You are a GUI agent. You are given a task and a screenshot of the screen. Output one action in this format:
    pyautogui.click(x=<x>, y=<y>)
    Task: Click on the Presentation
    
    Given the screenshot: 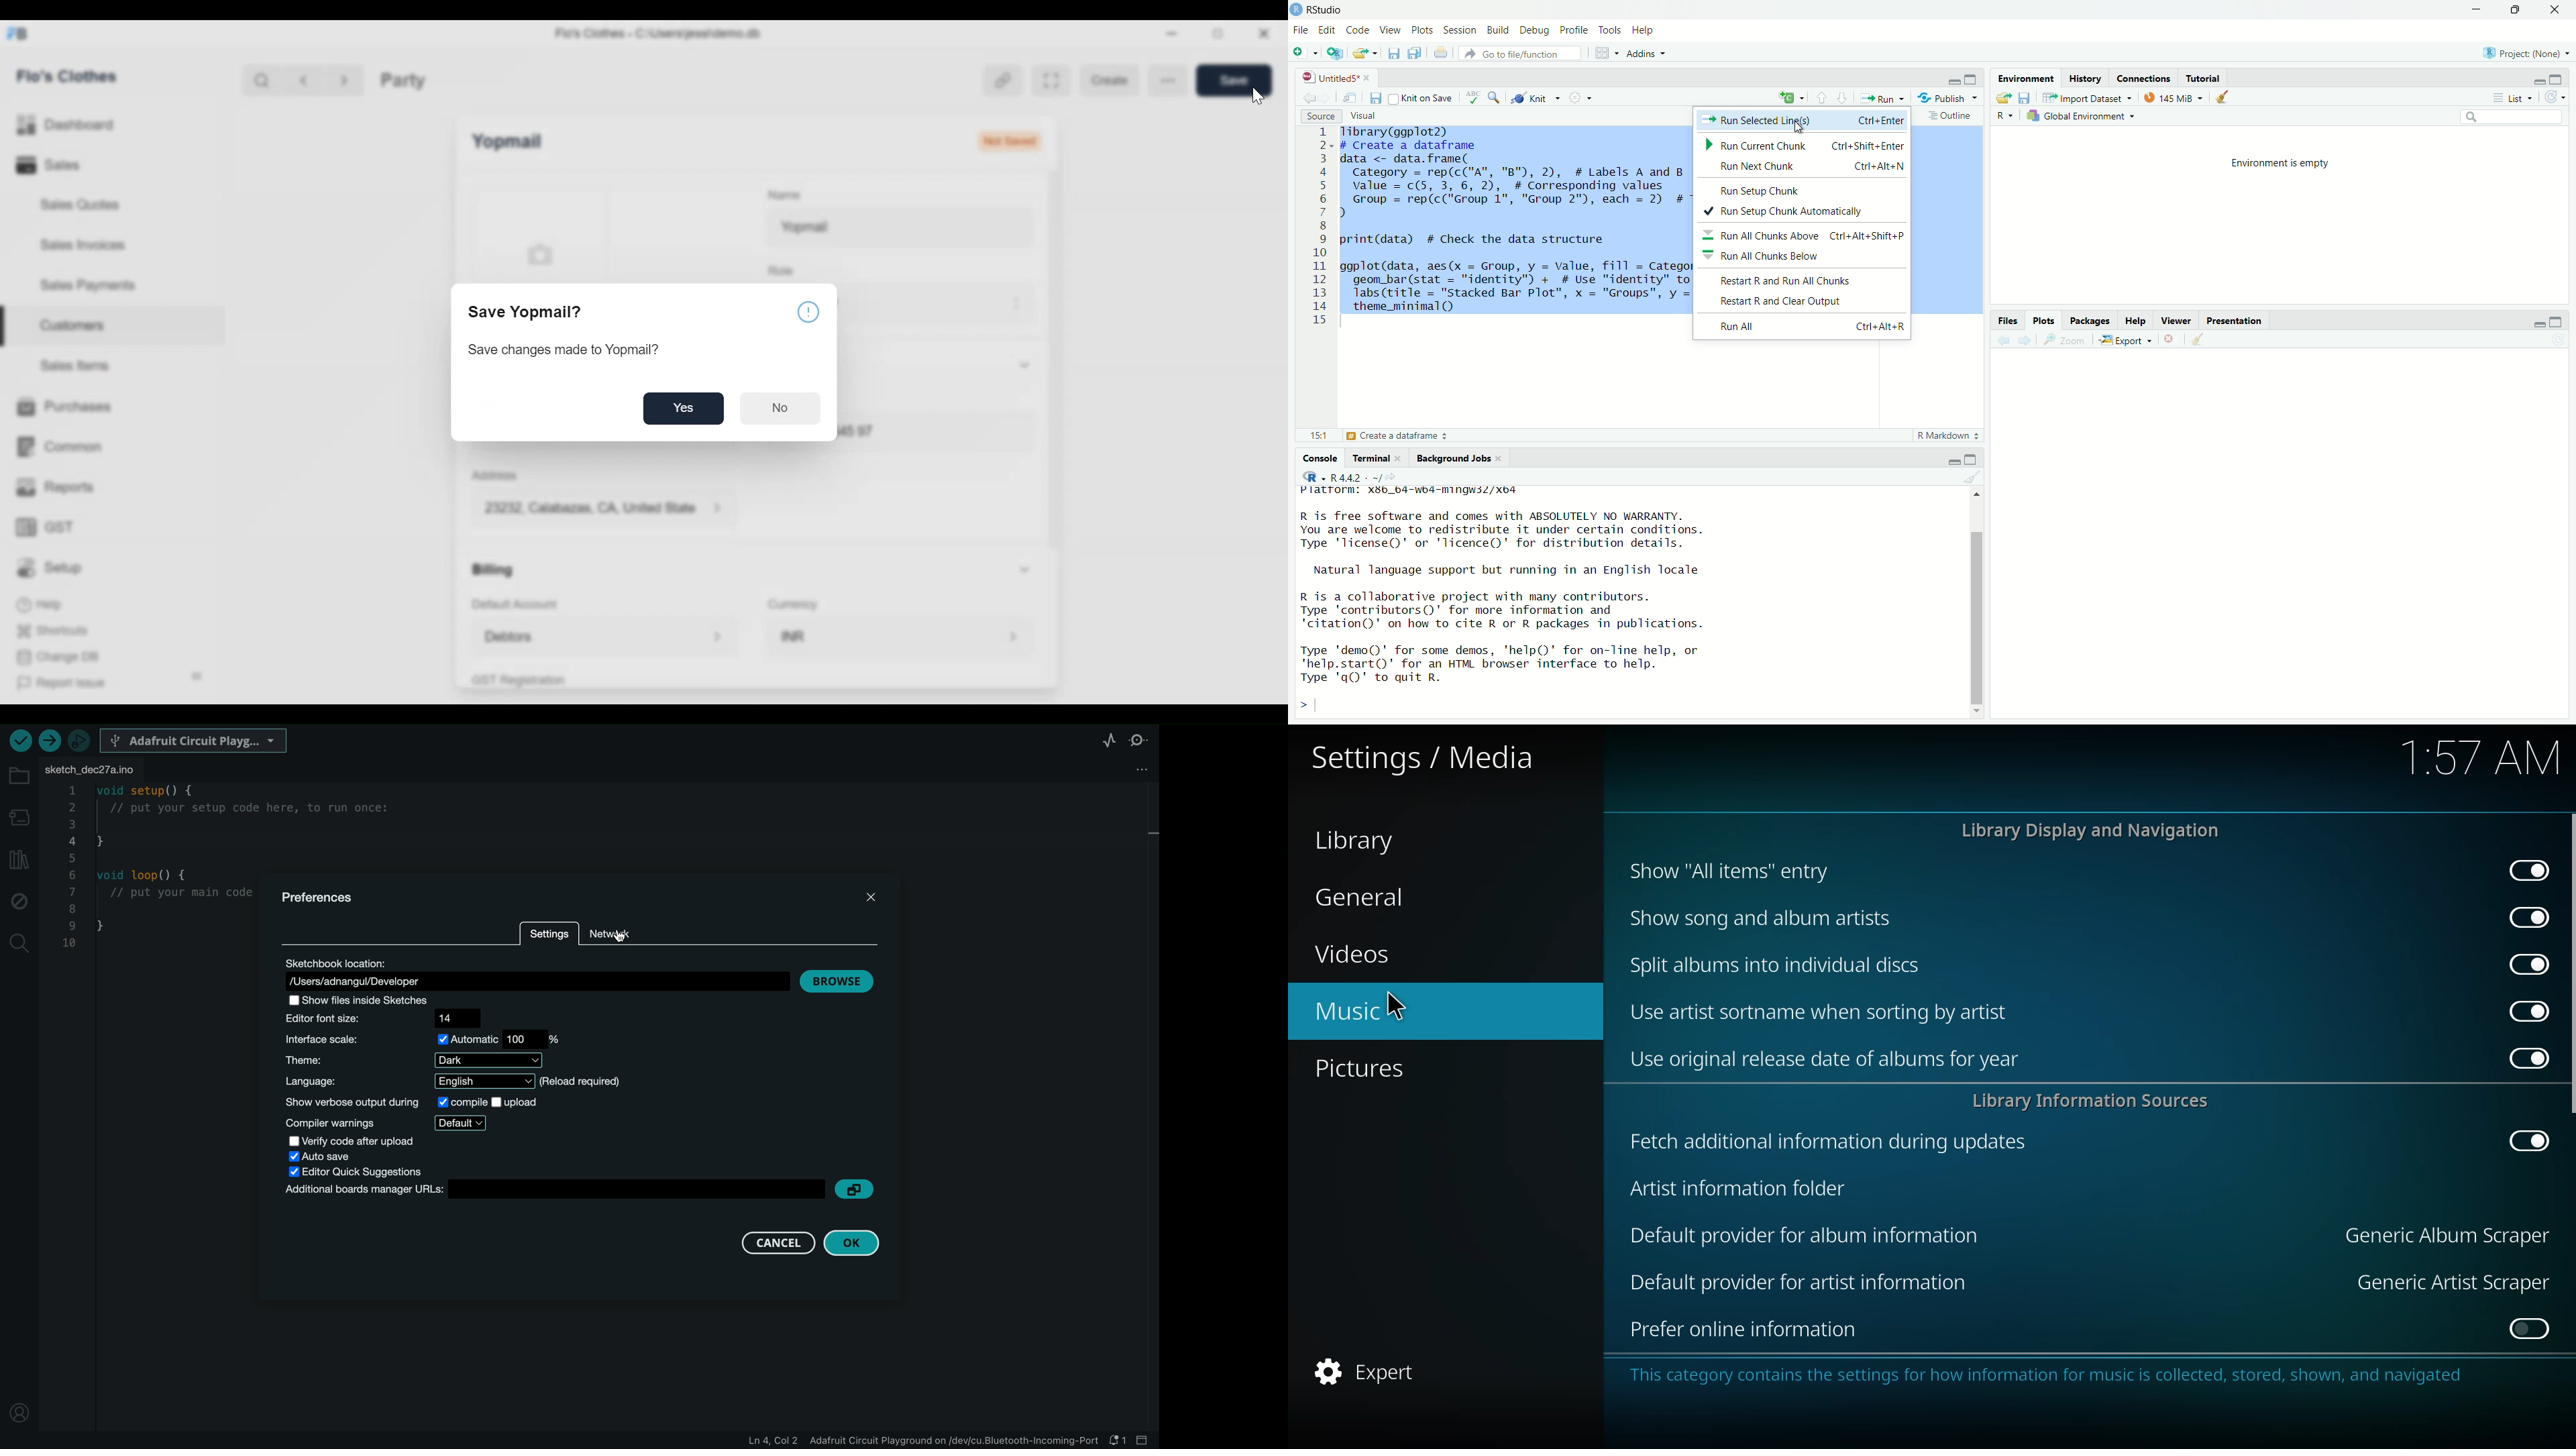 What is the action you would take?
    pyautogui.click(x=2235, y=321)
    